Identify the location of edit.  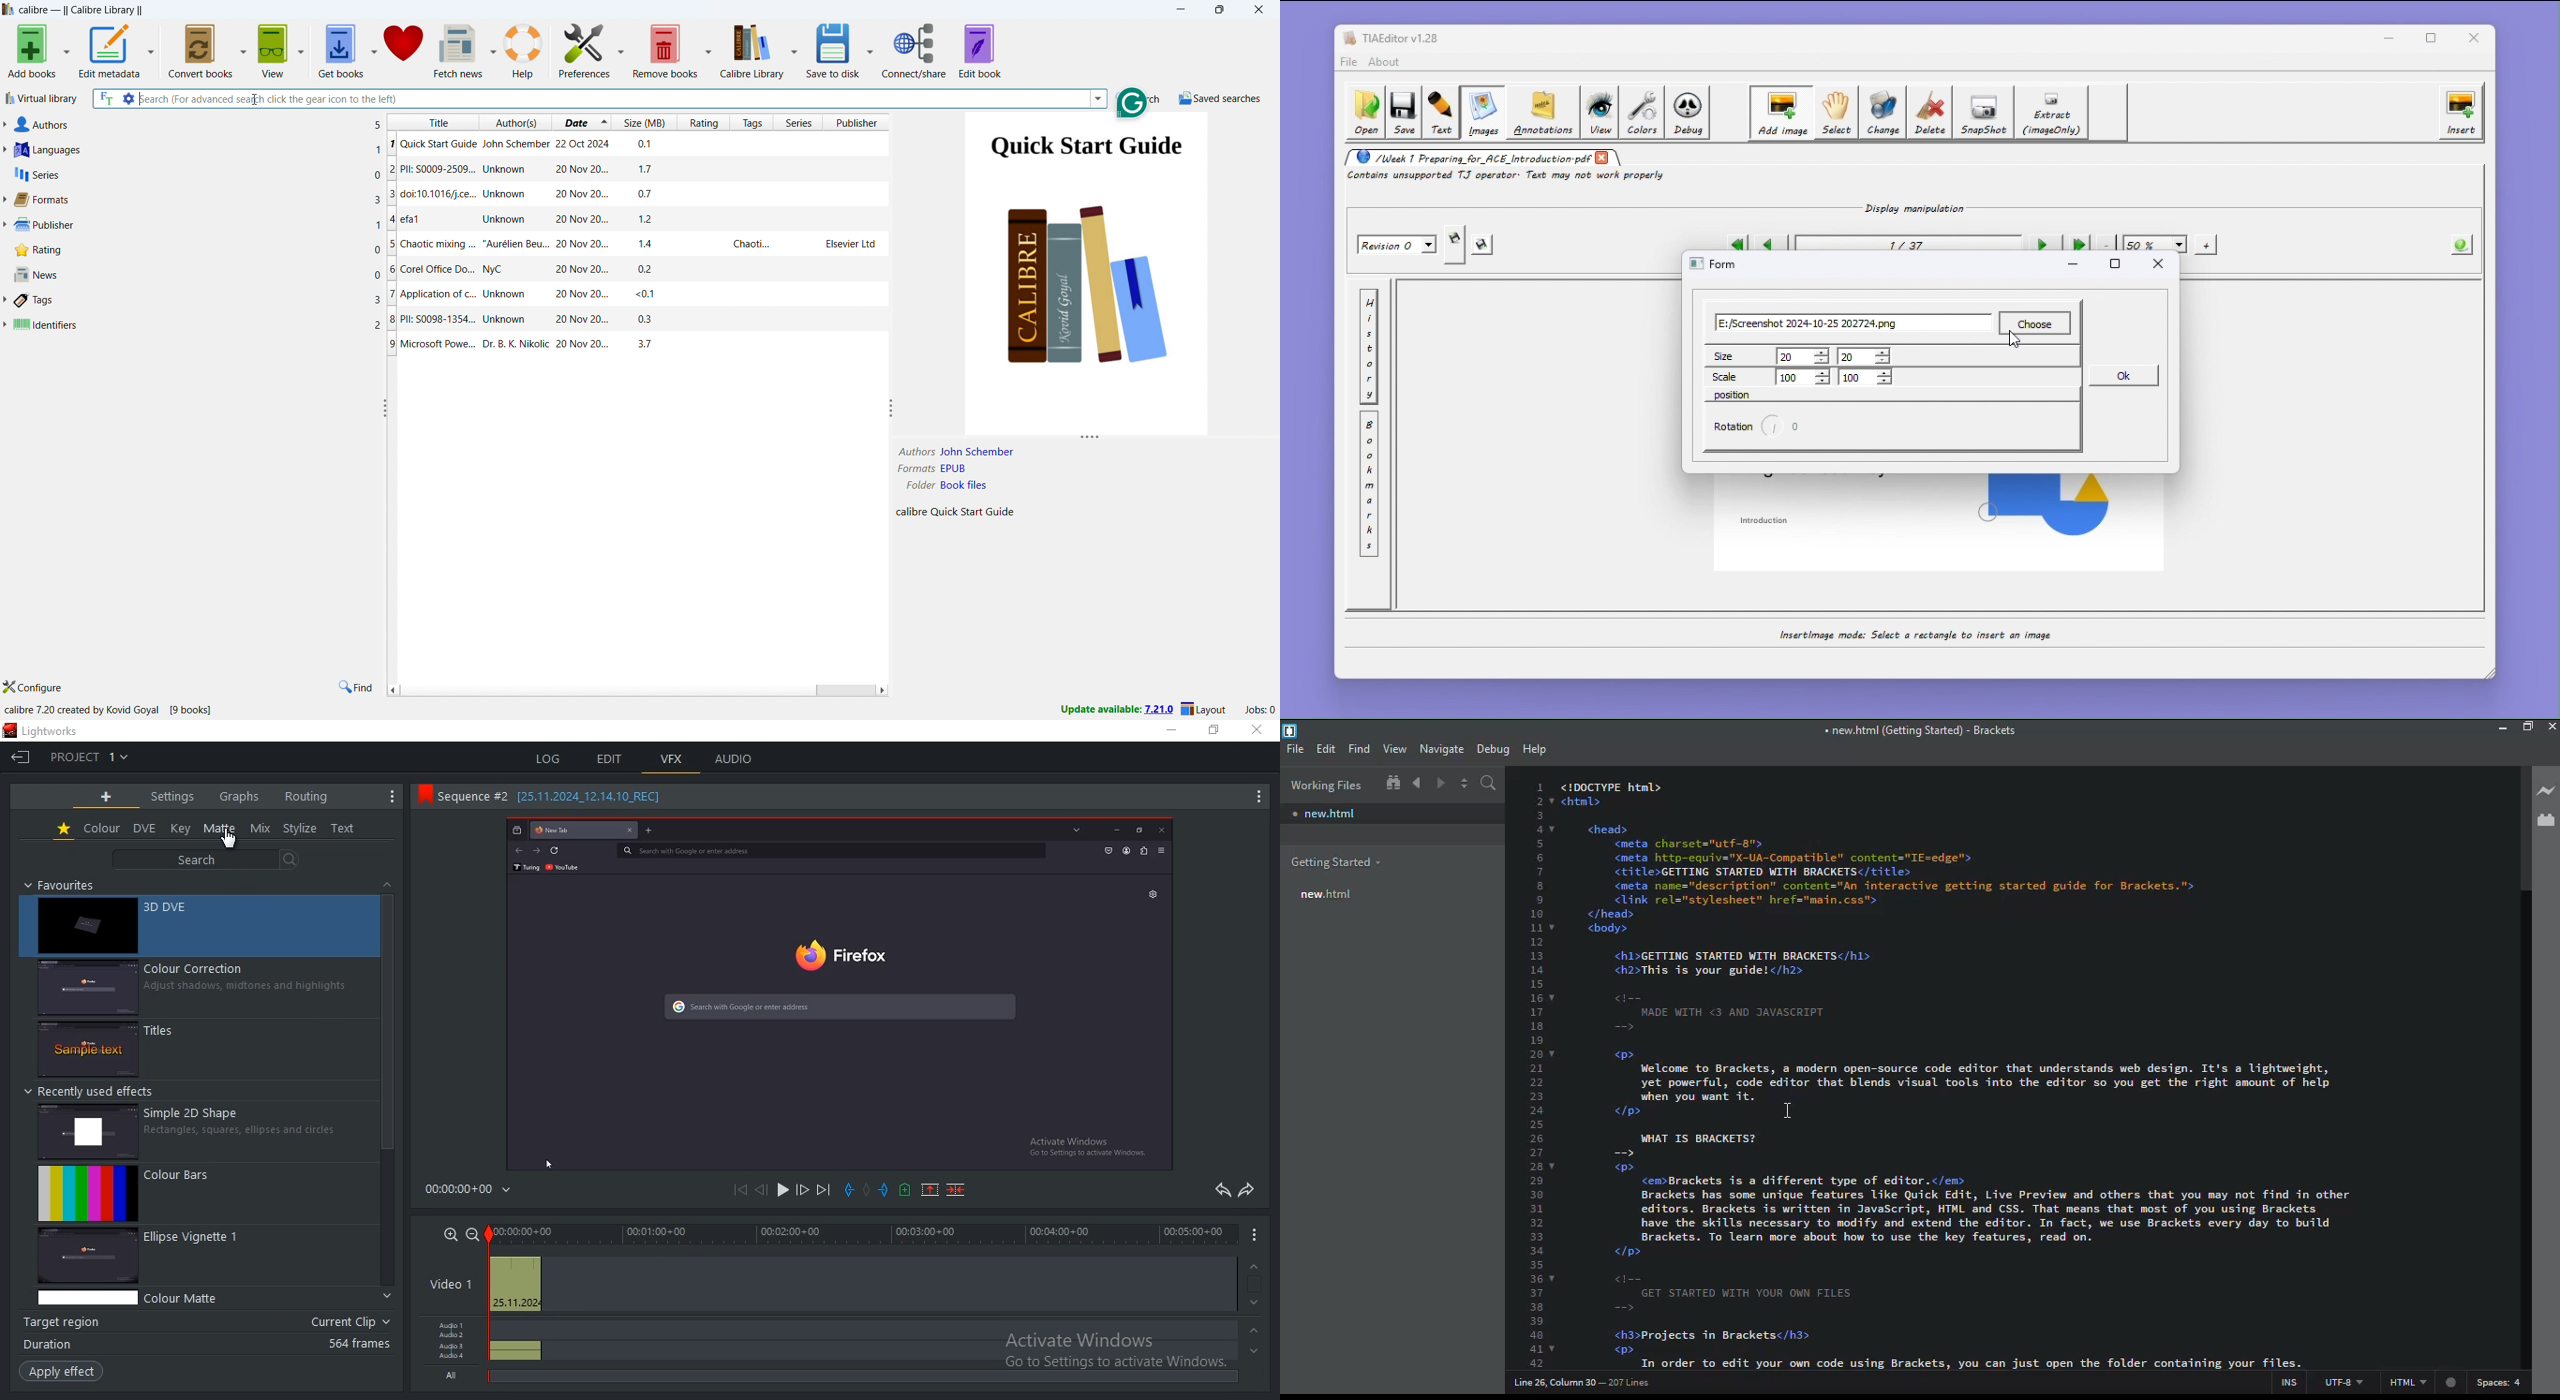
(1326, 749).